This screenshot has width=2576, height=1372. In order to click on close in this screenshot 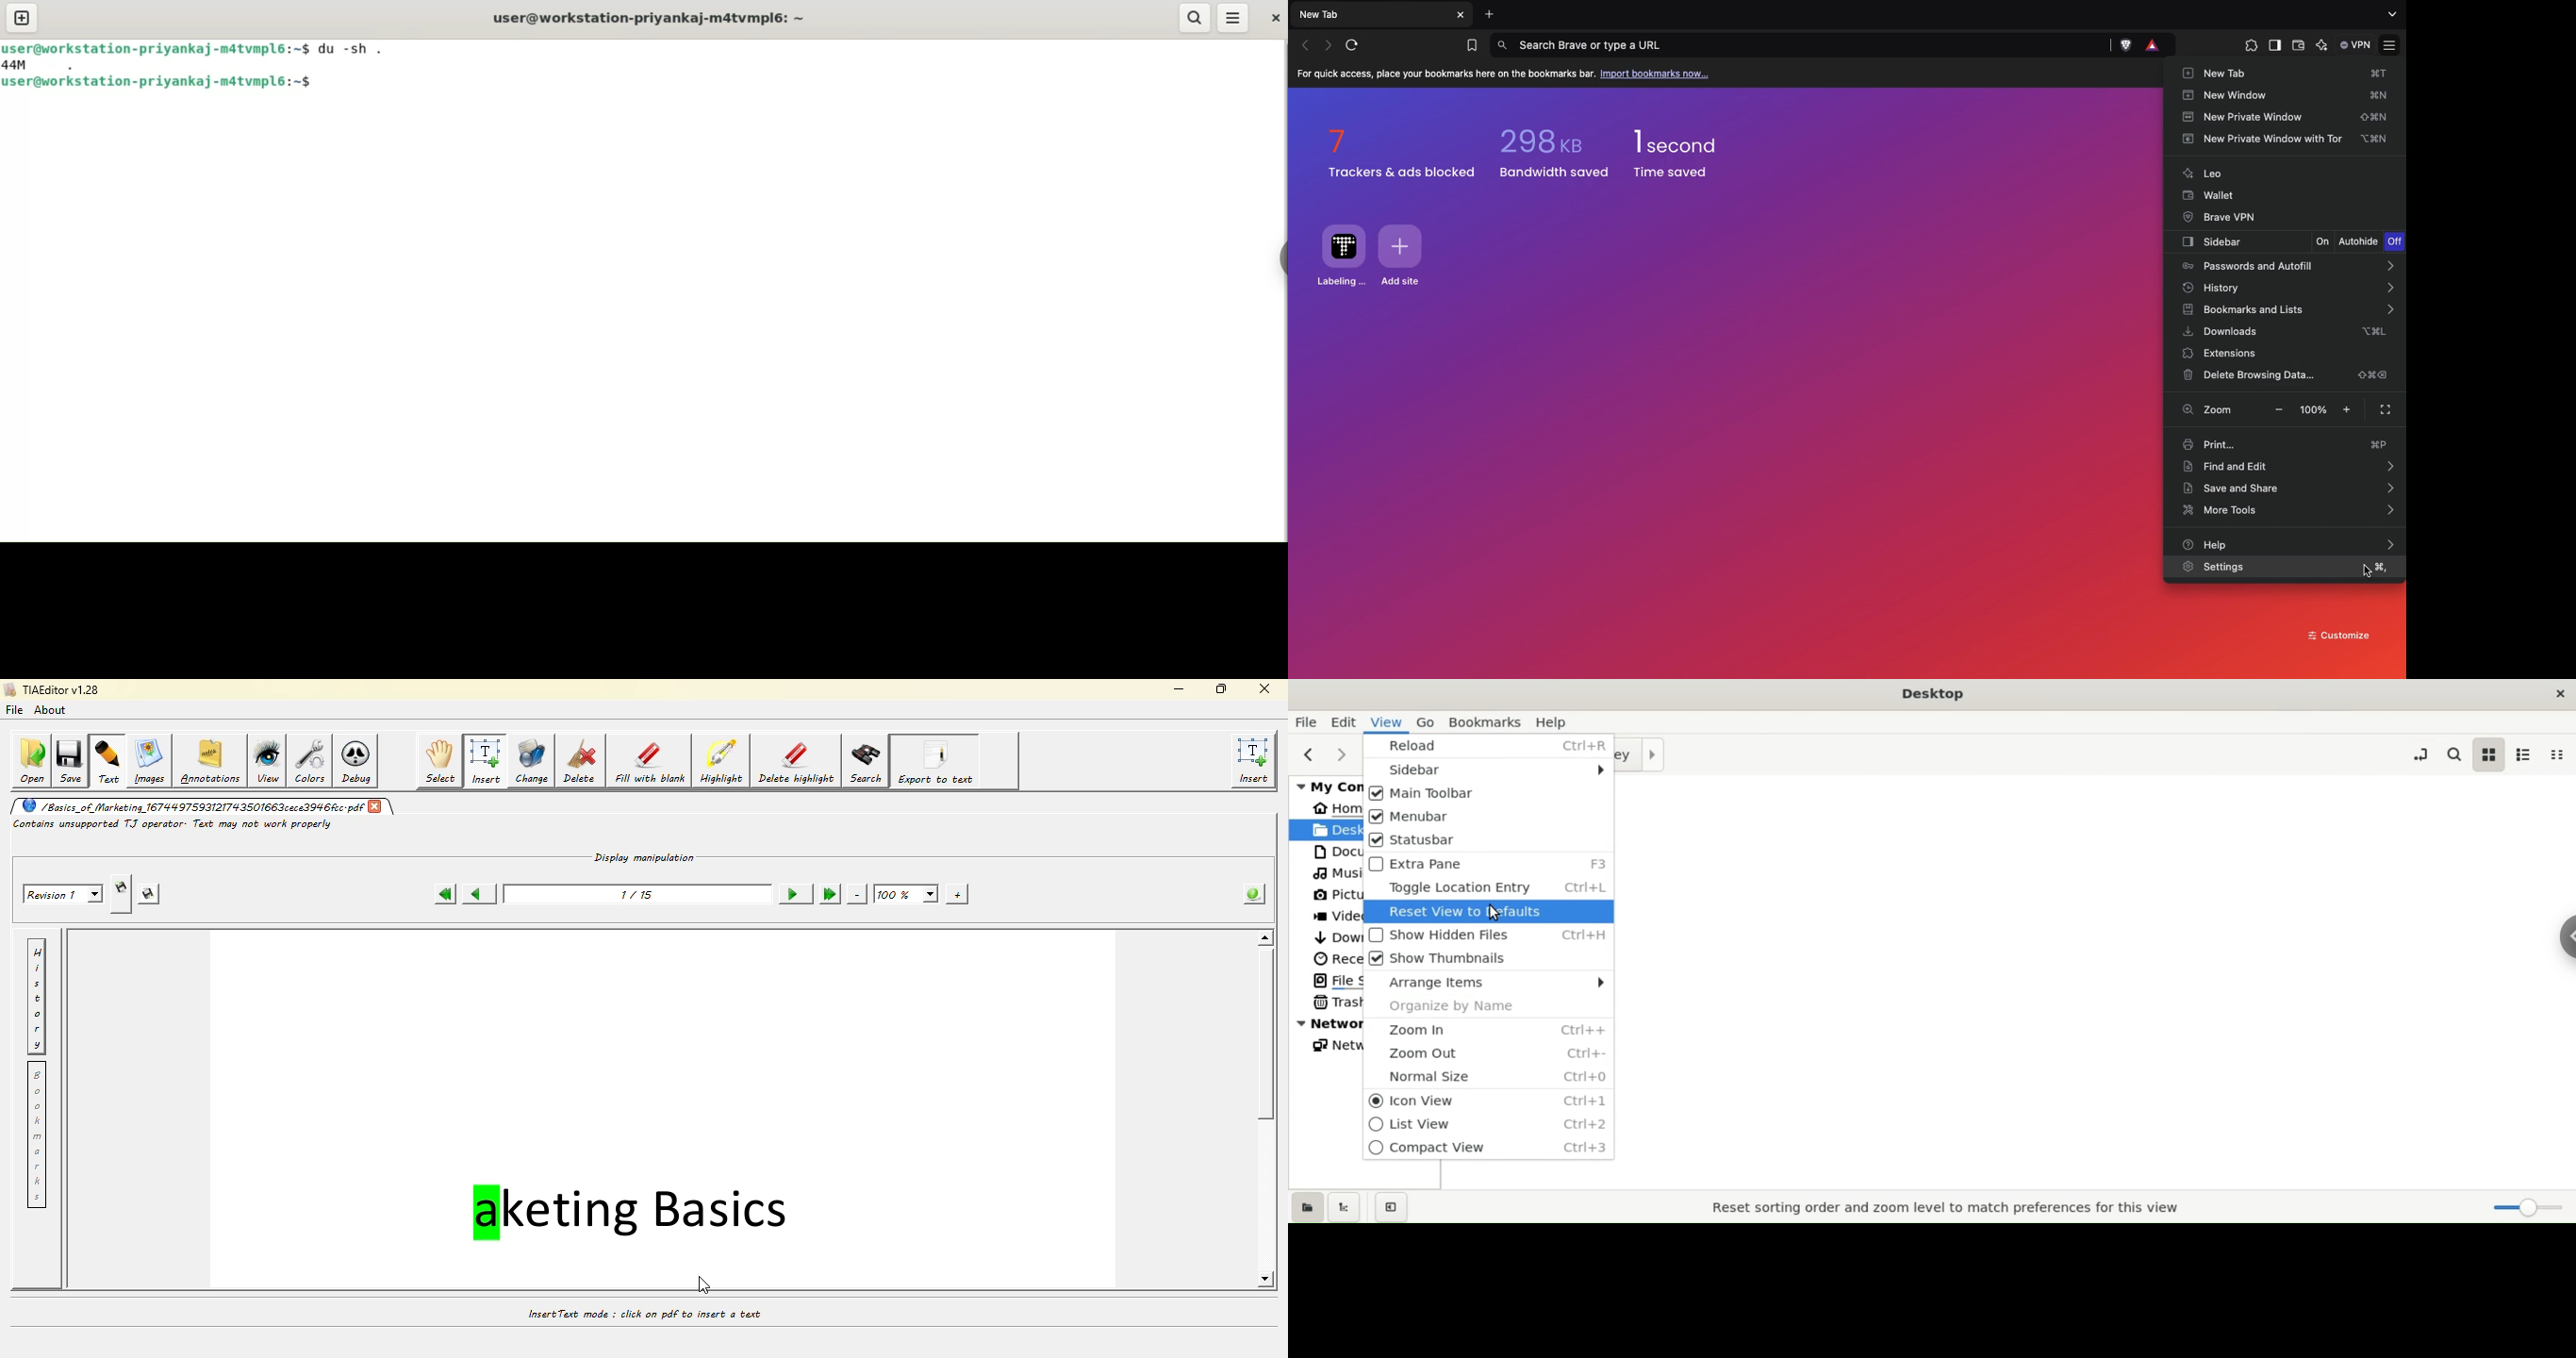, I will do `click(2559, 692)`.